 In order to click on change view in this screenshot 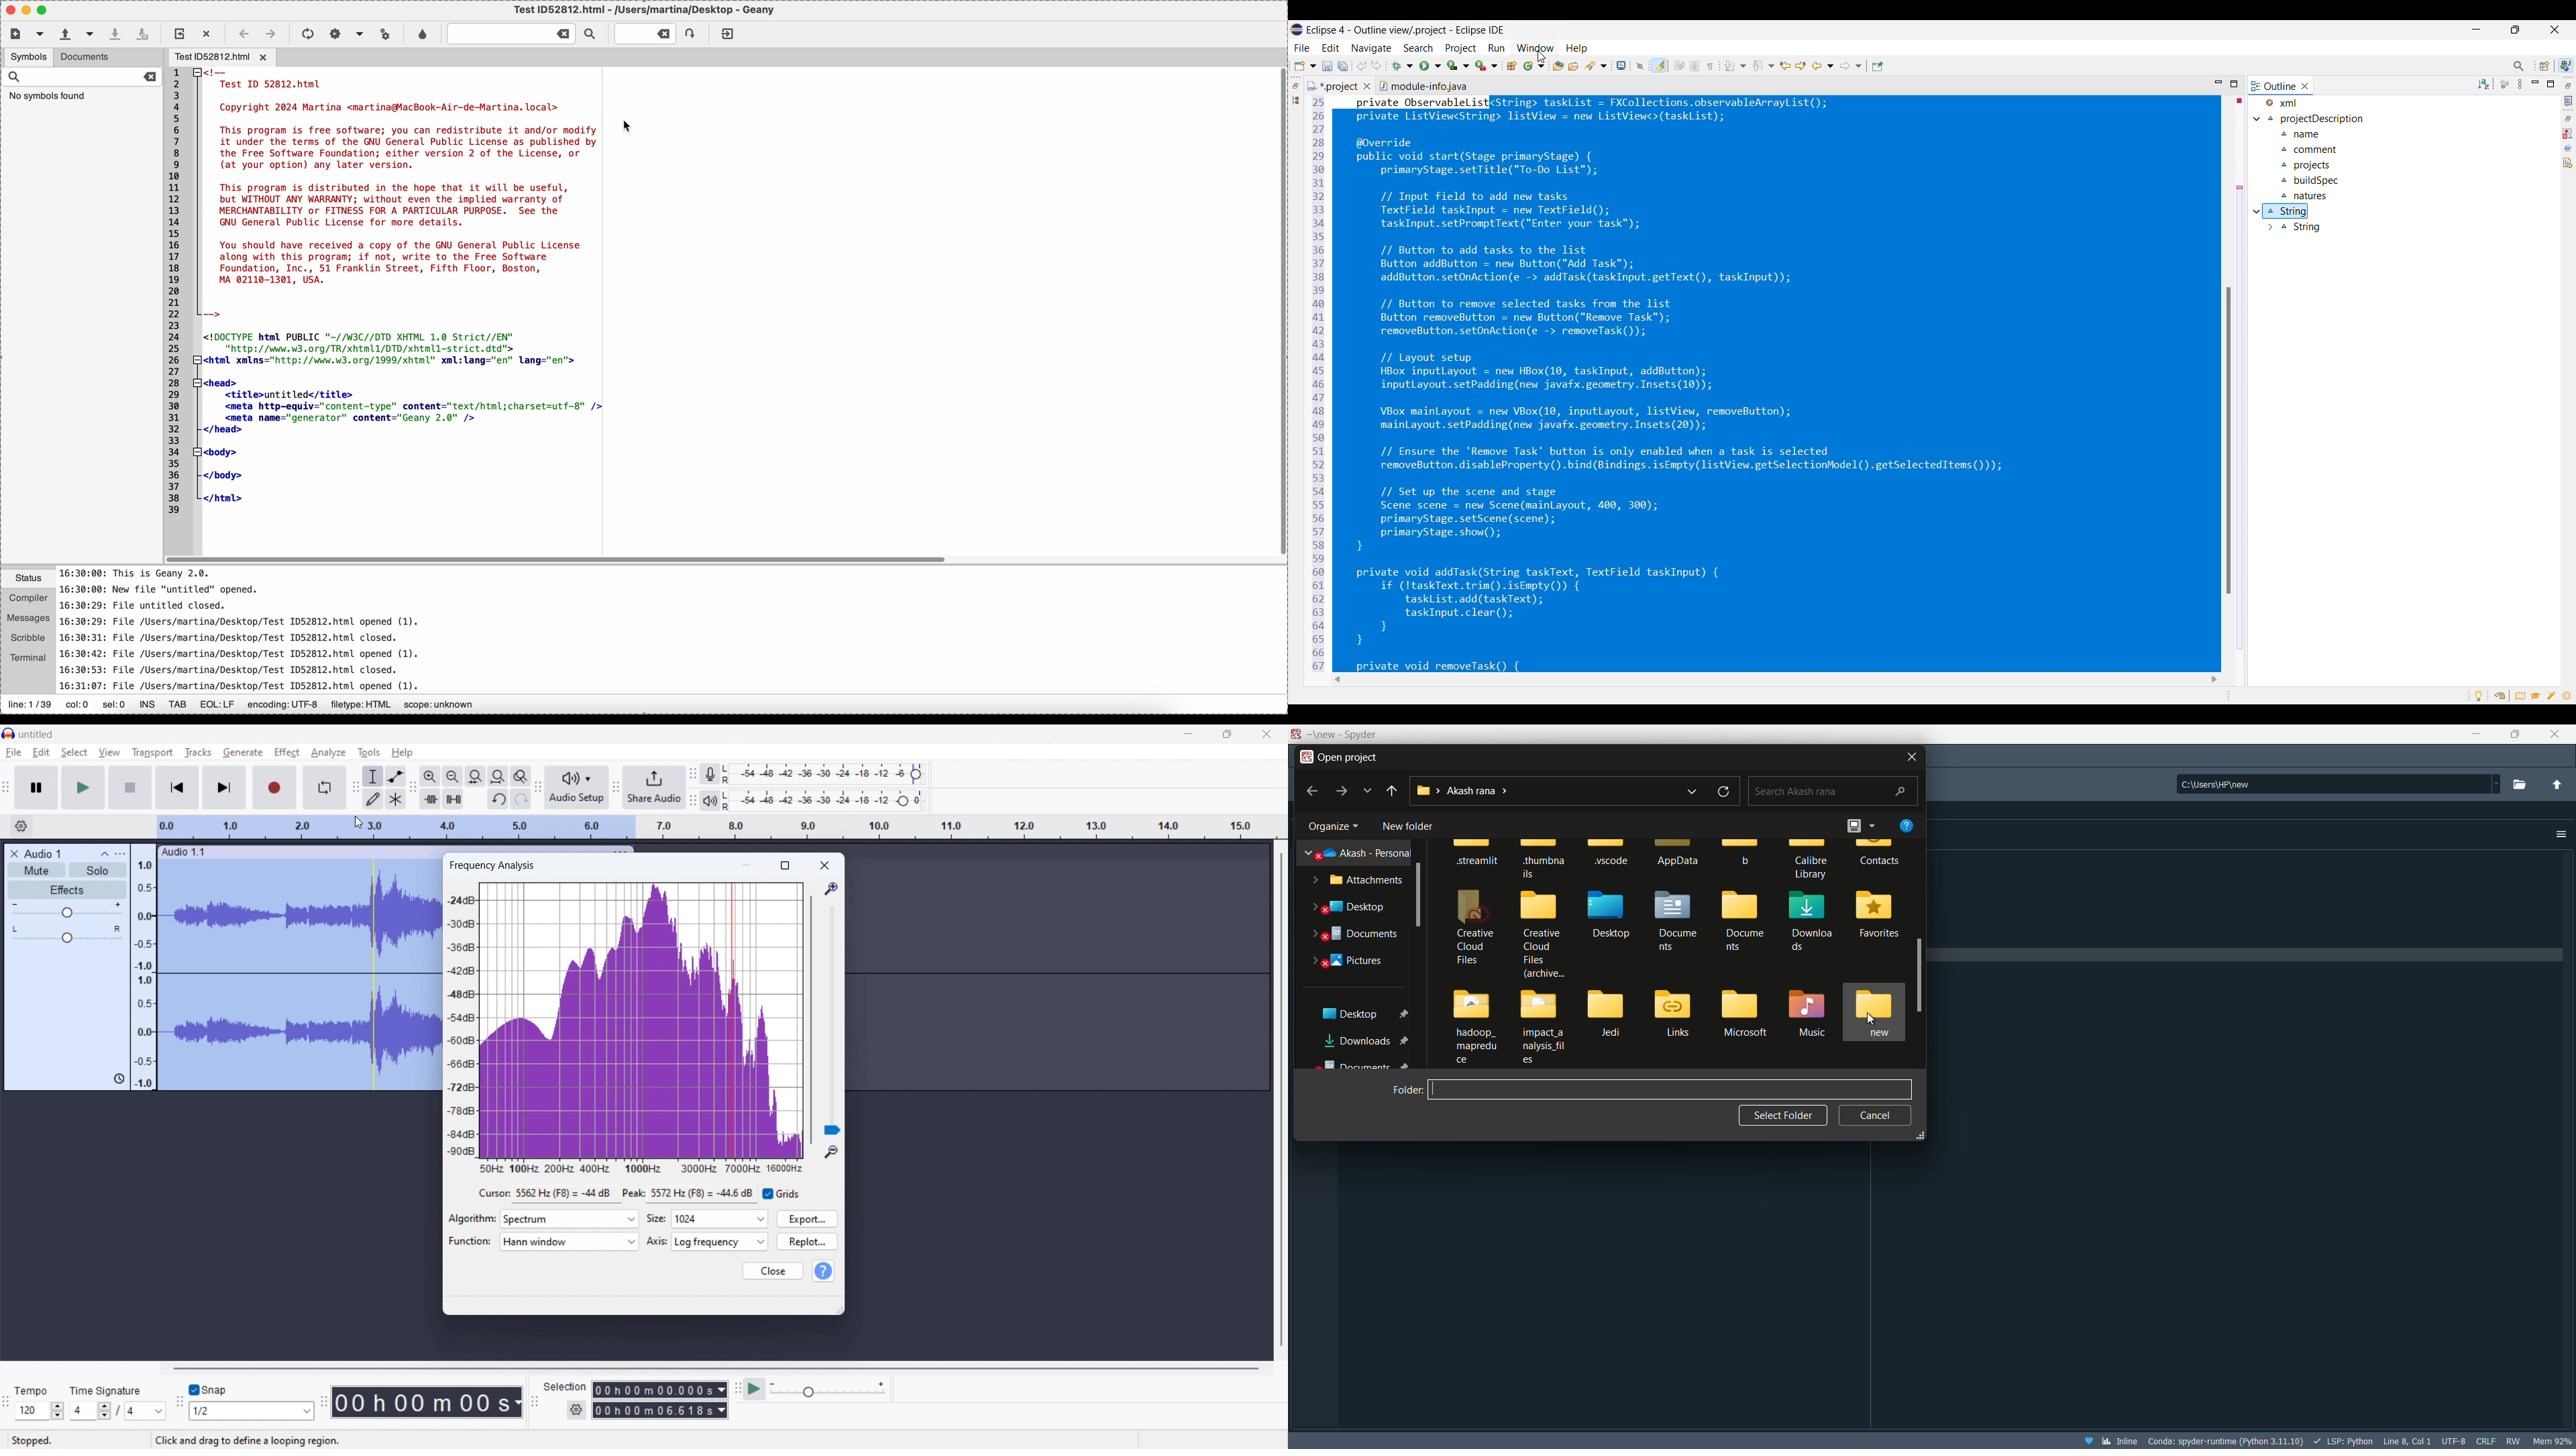, I will do `click(1859, 825)`.